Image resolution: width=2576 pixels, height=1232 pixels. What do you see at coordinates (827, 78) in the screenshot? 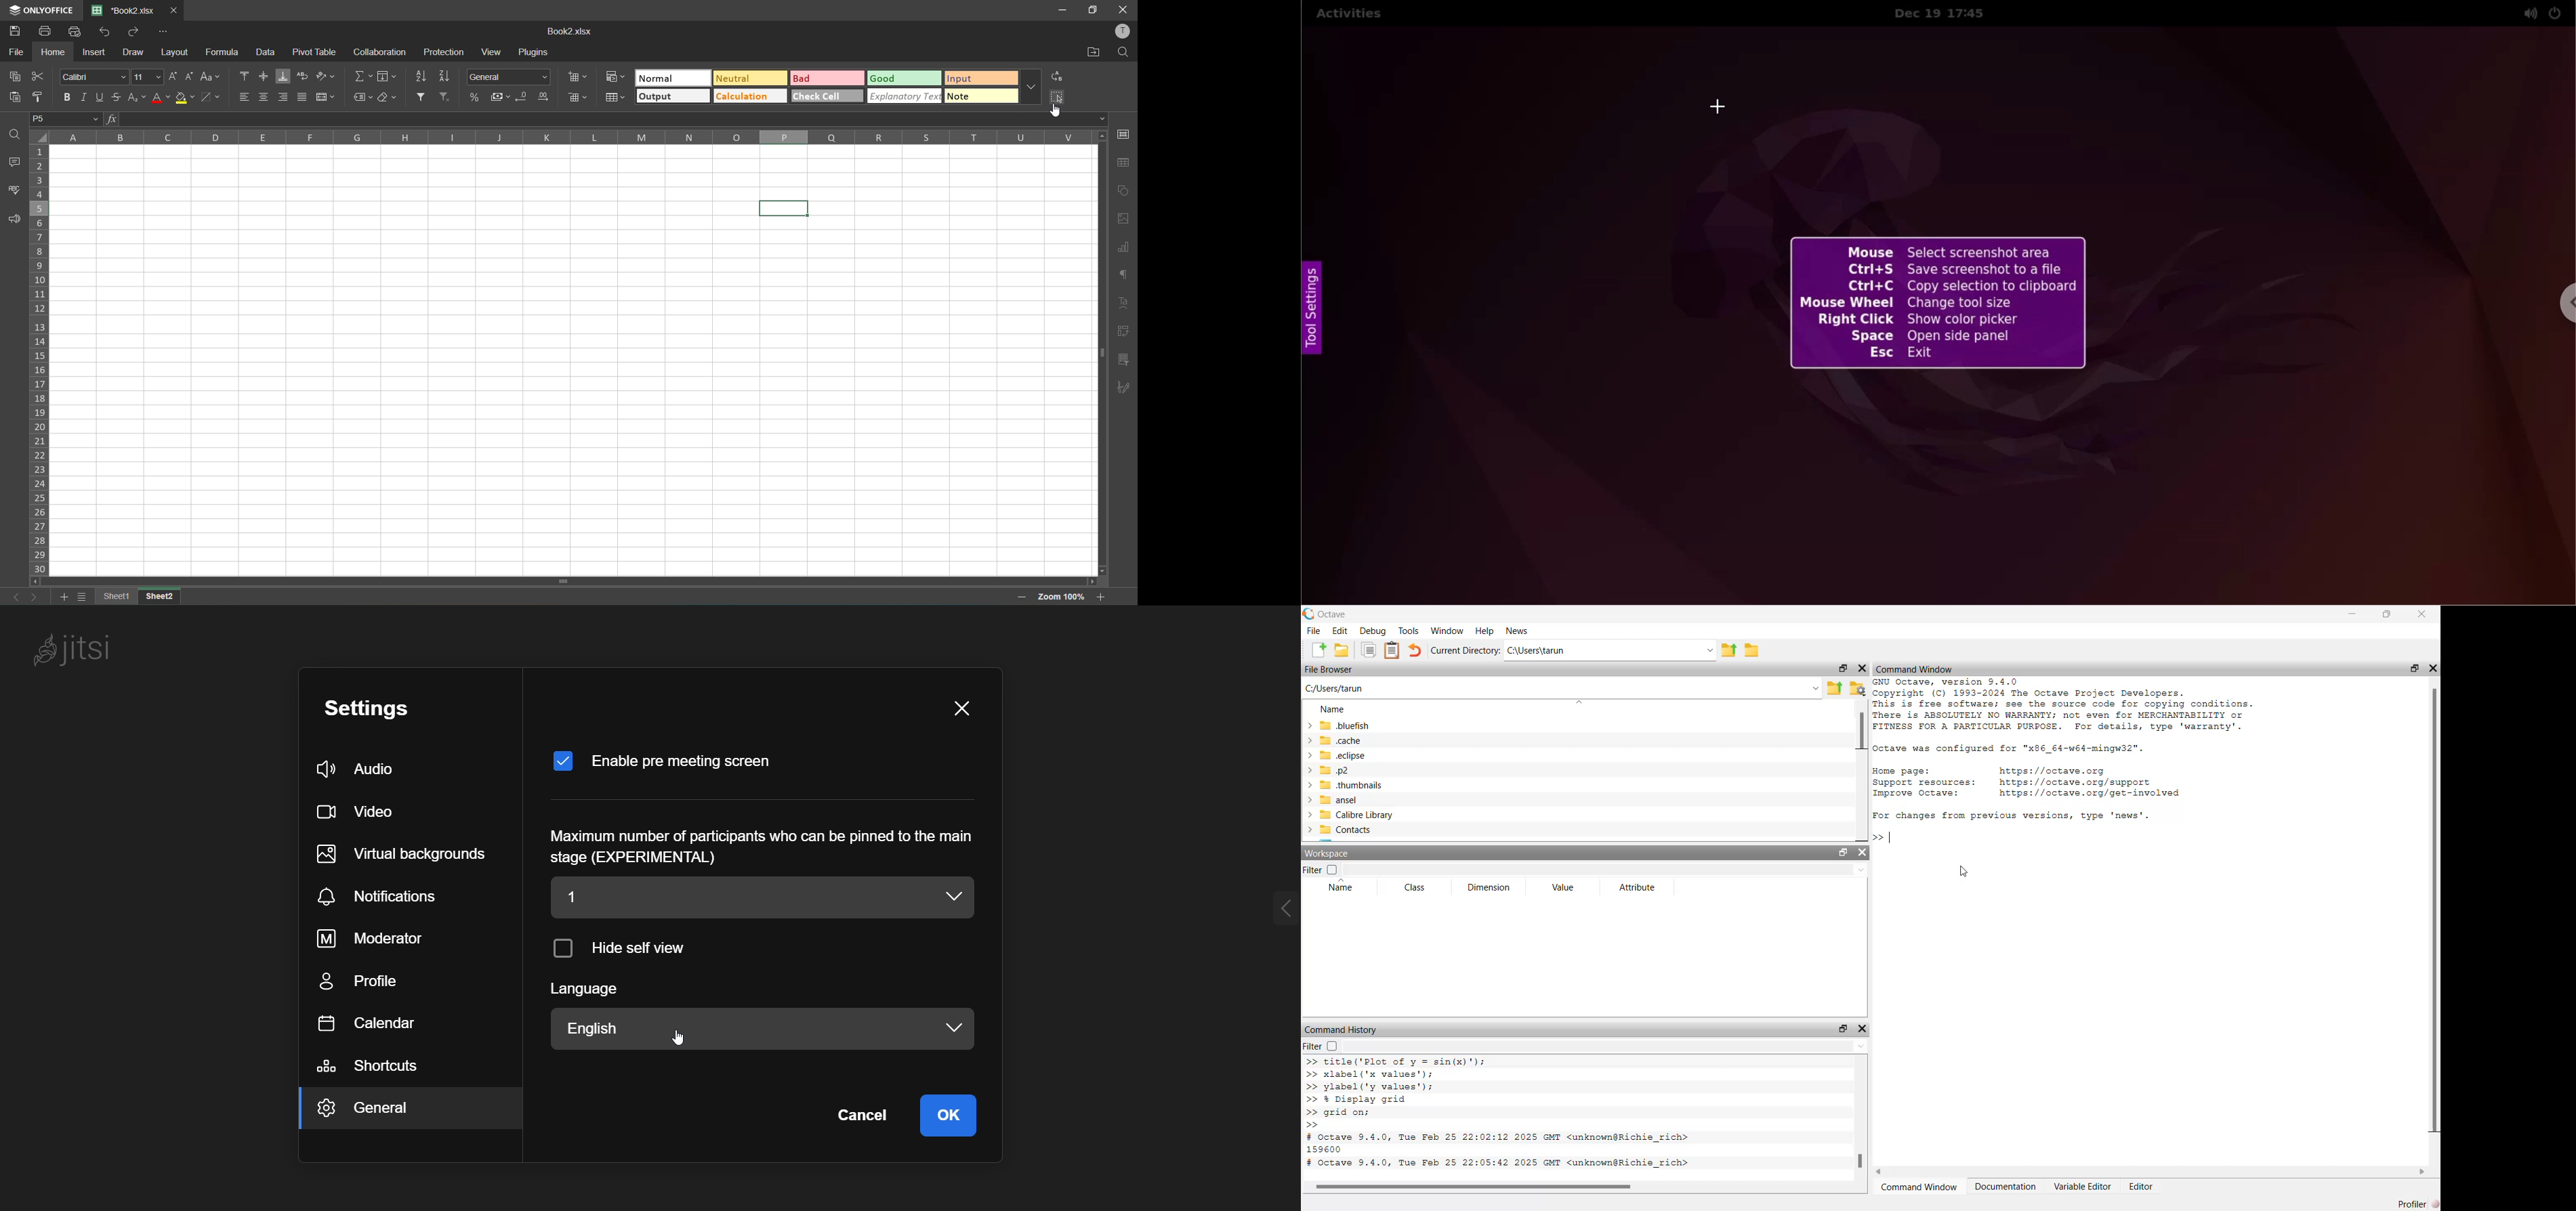
I see `bad` at bounding box center [827, 78].